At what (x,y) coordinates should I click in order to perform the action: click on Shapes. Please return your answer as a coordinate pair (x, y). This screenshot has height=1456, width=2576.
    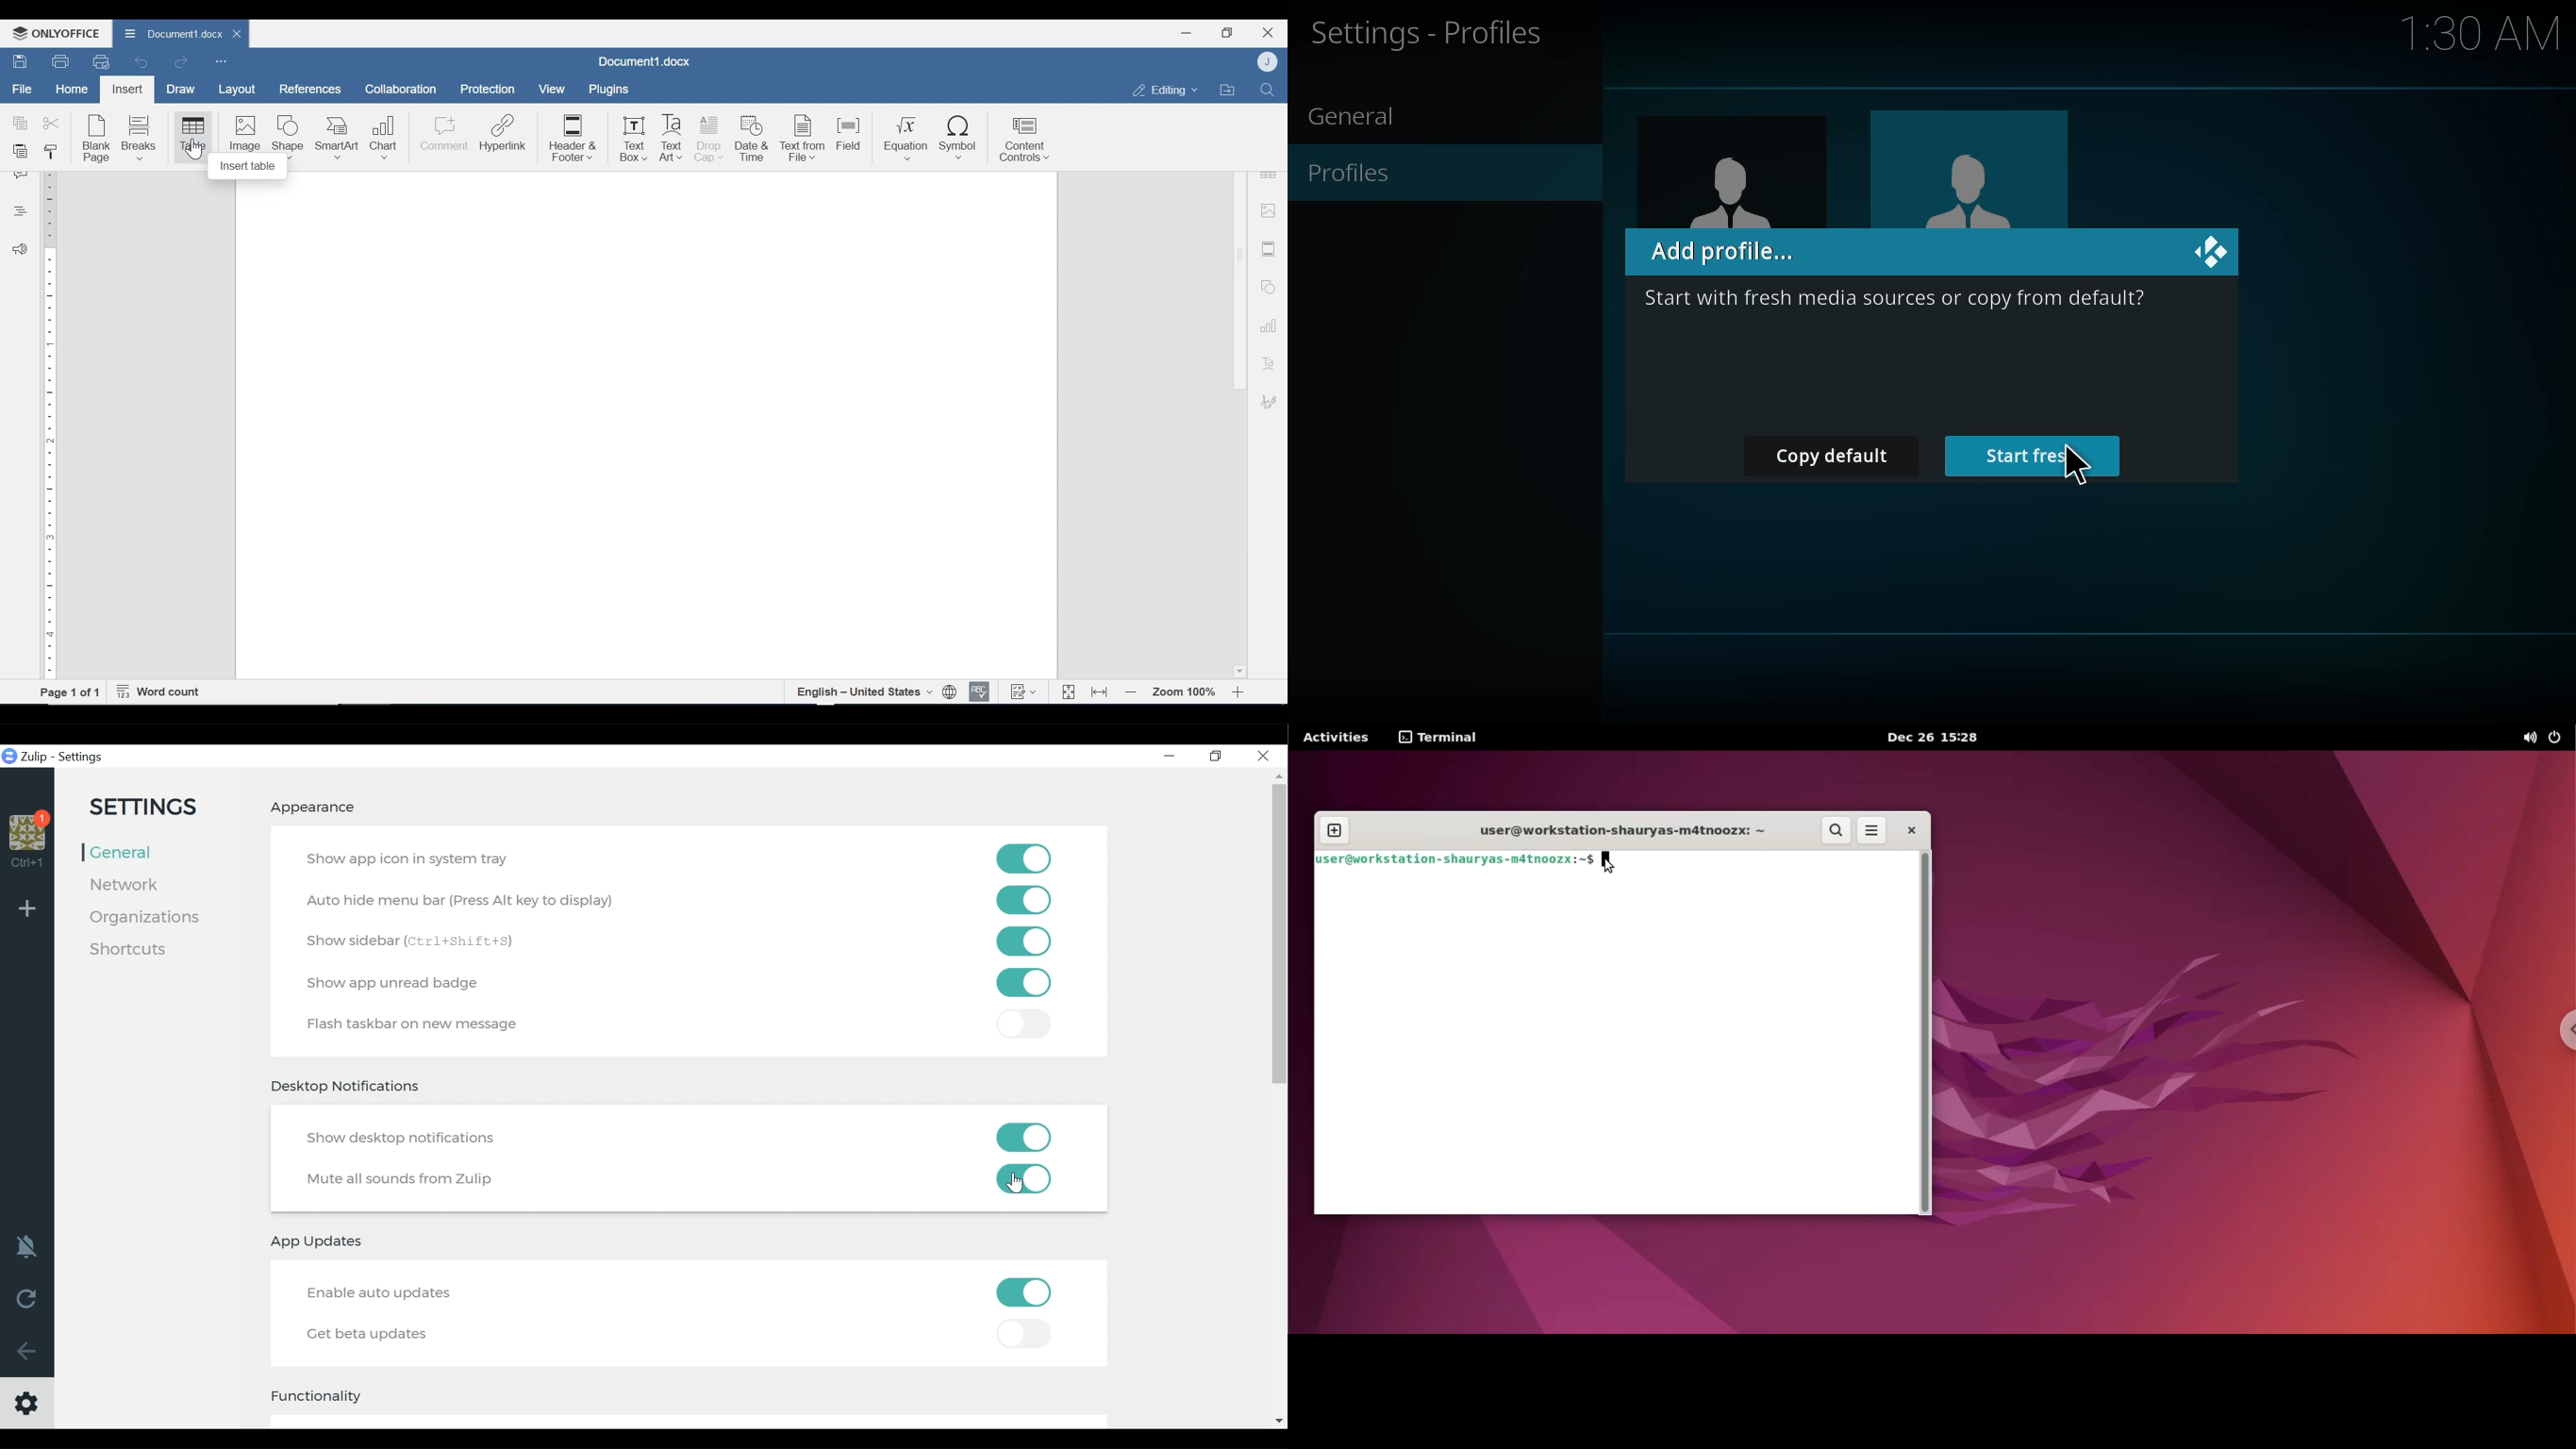
    Looking at the image, I should click on (1266, 285).